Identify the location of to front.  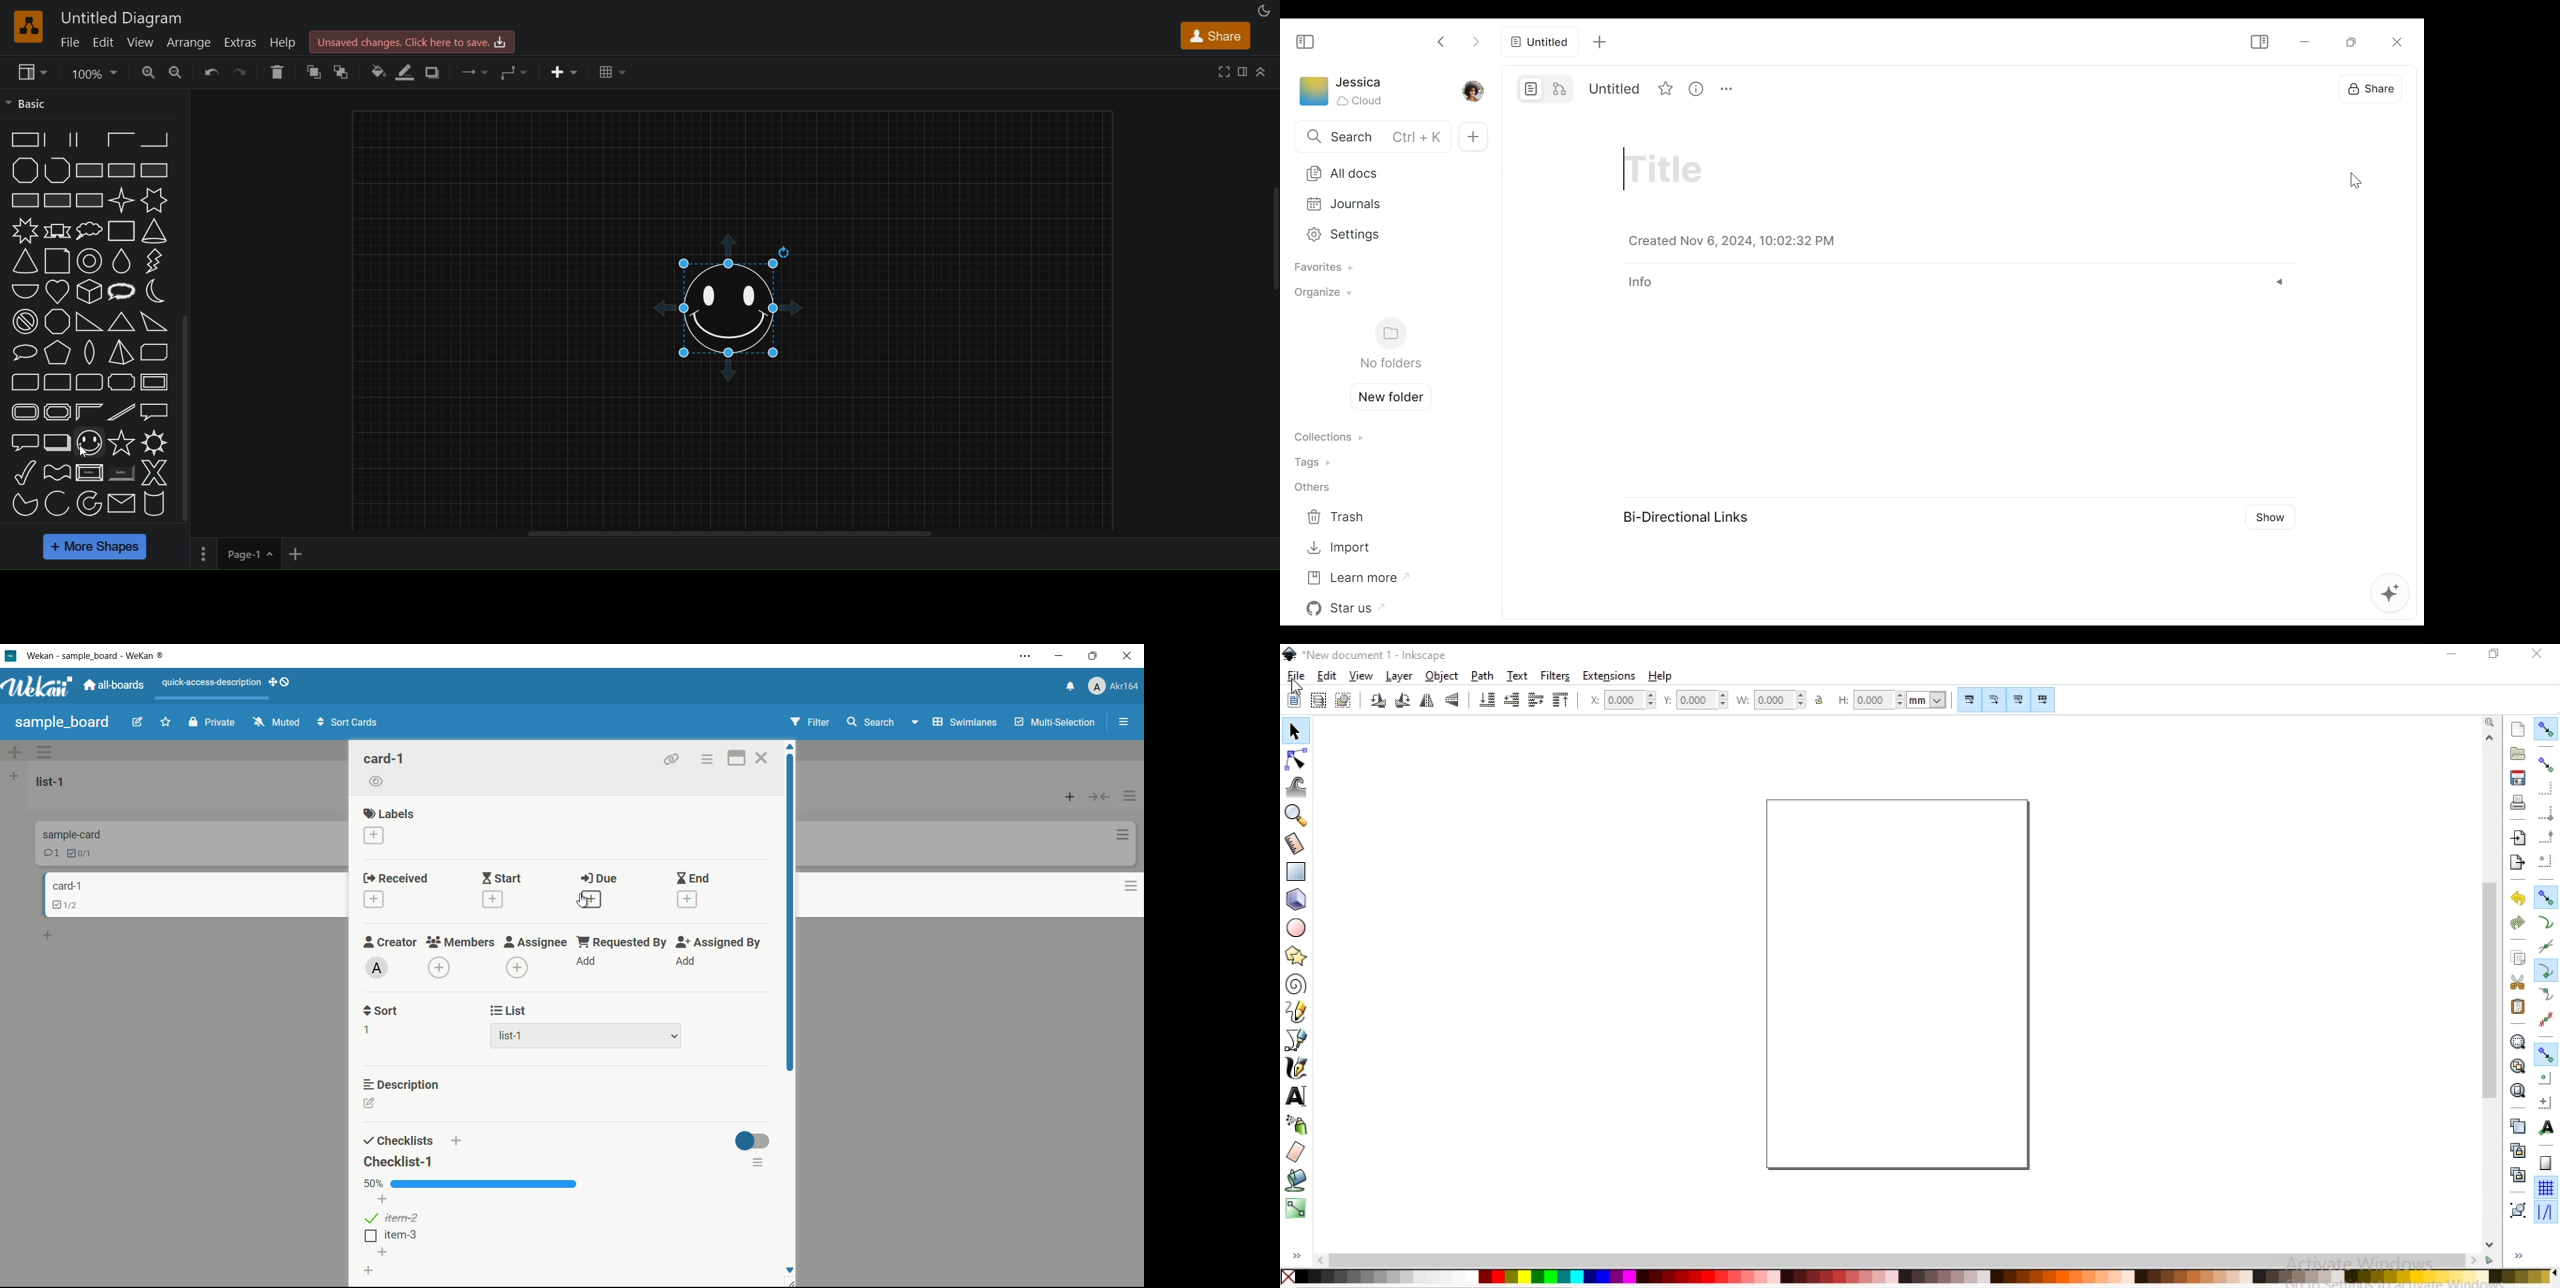
(313, 71).